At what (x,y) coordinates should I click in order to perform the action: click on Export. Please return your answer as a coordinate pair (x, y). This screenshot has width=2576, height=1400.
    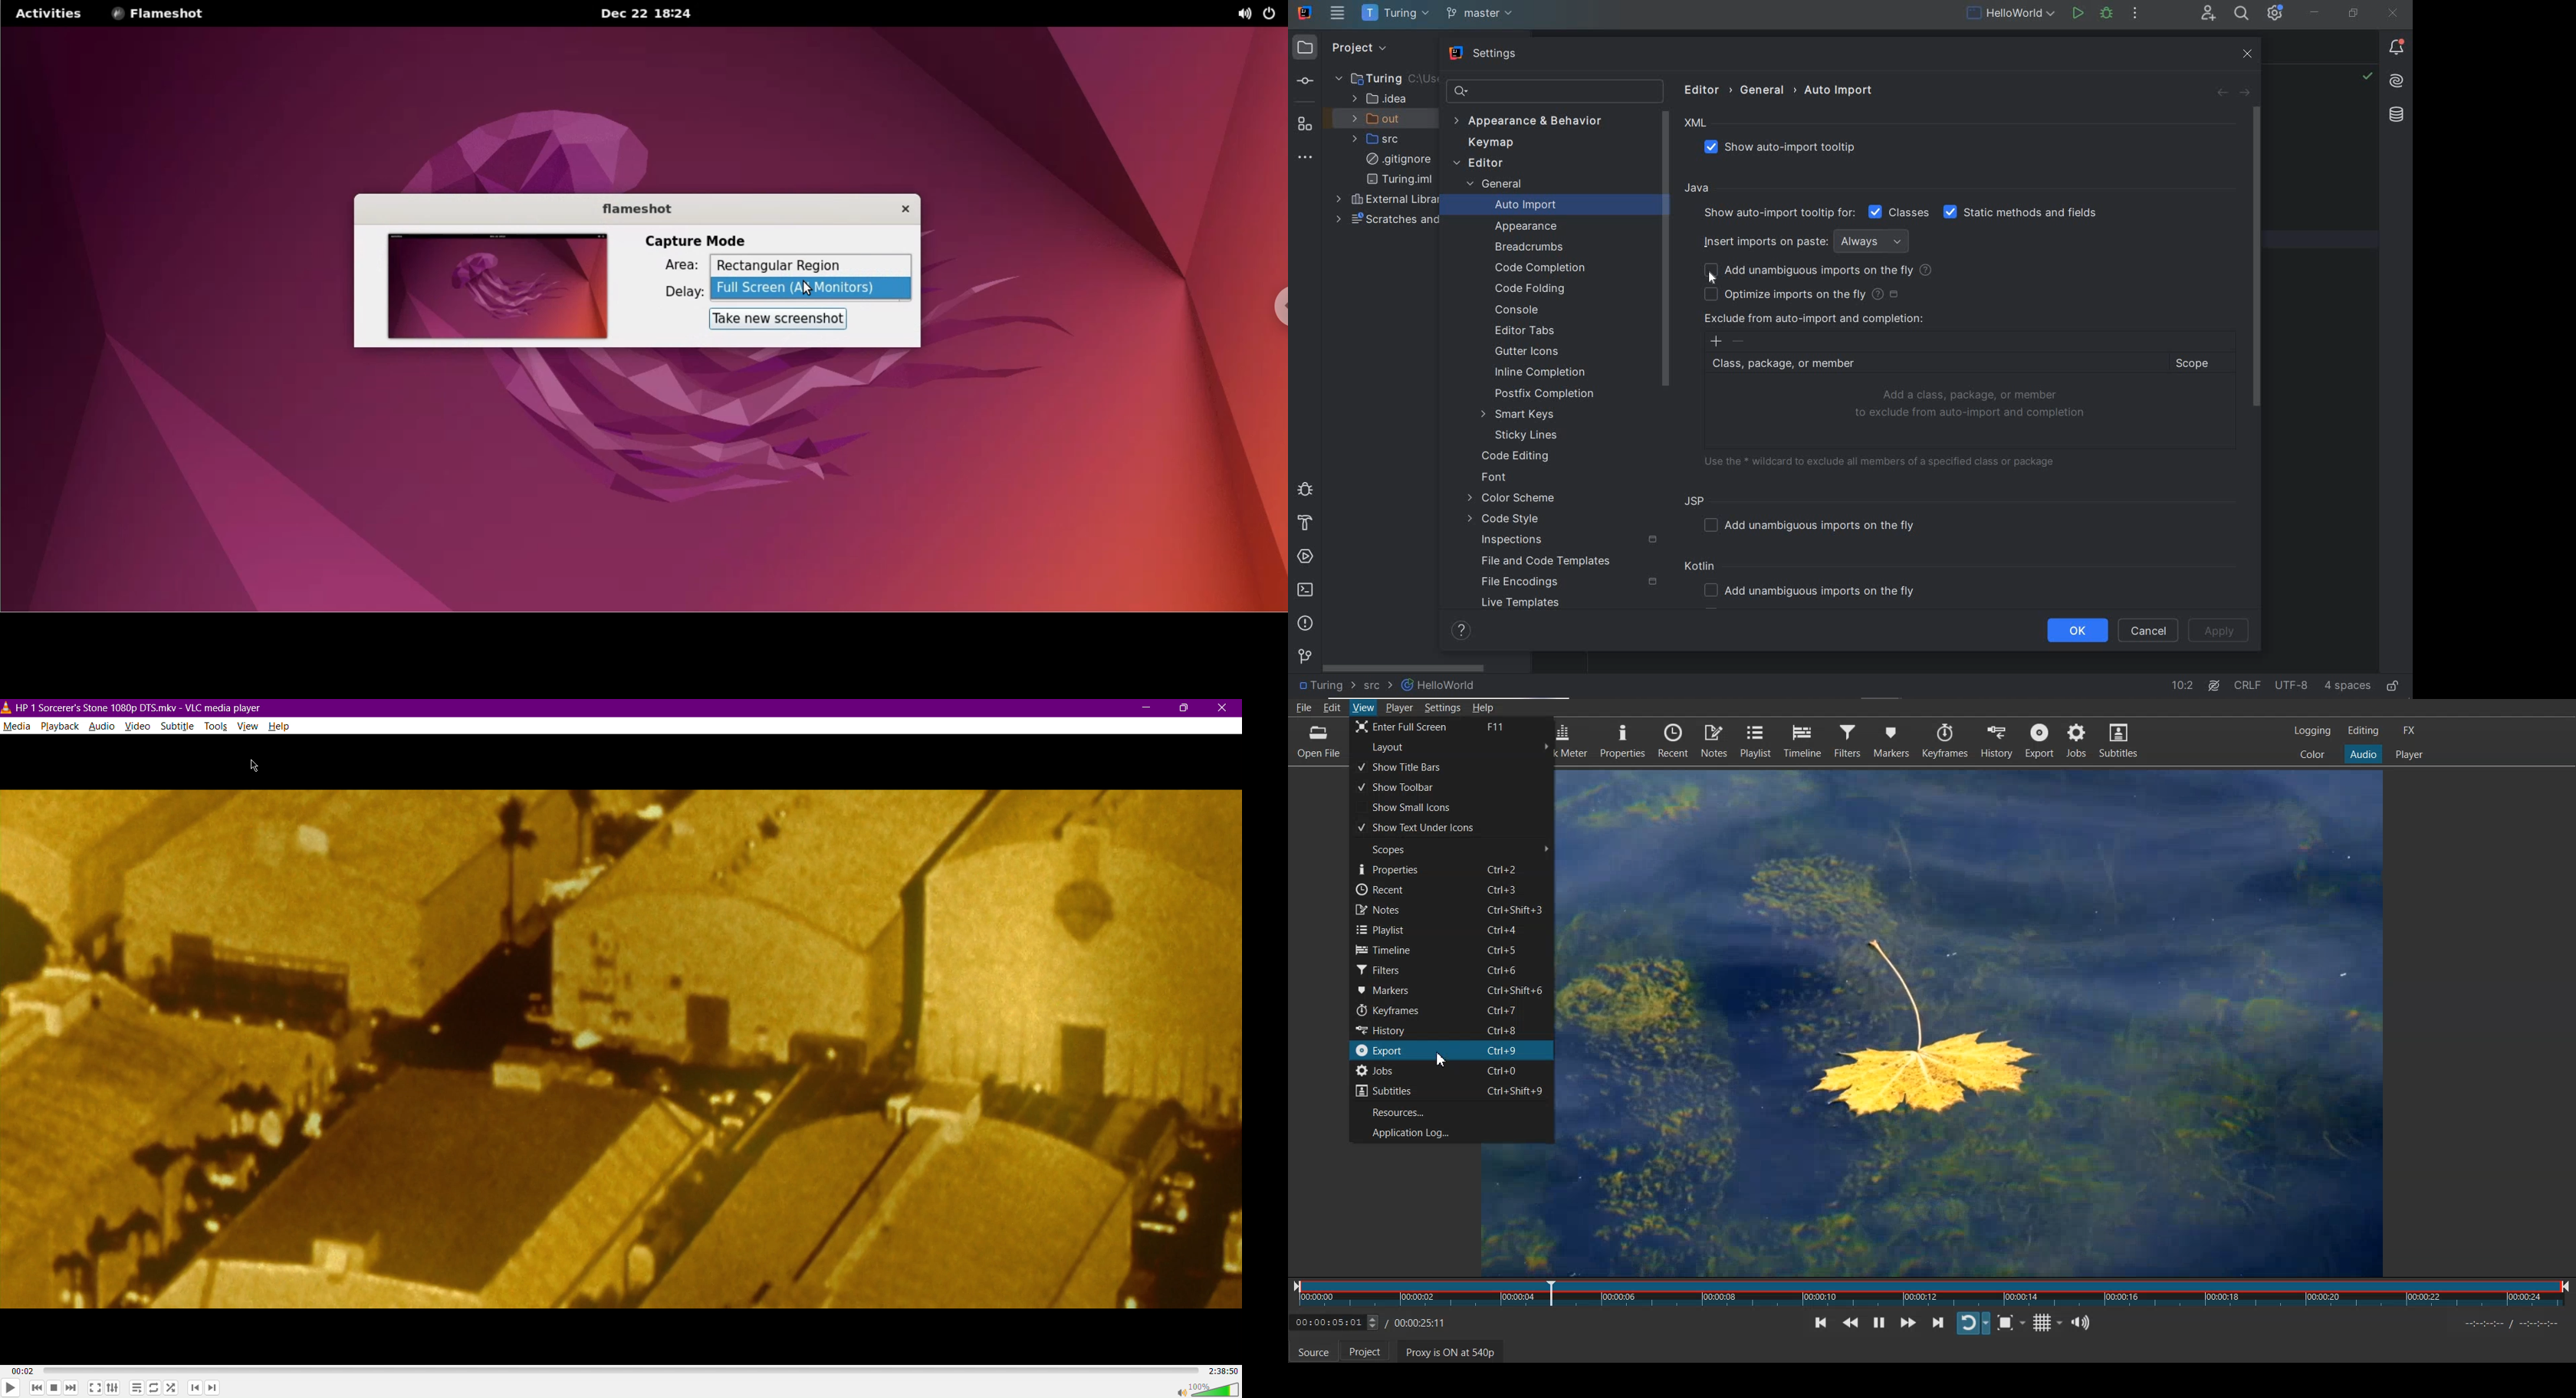
    Looking at the image, I should click on (2041, 740).